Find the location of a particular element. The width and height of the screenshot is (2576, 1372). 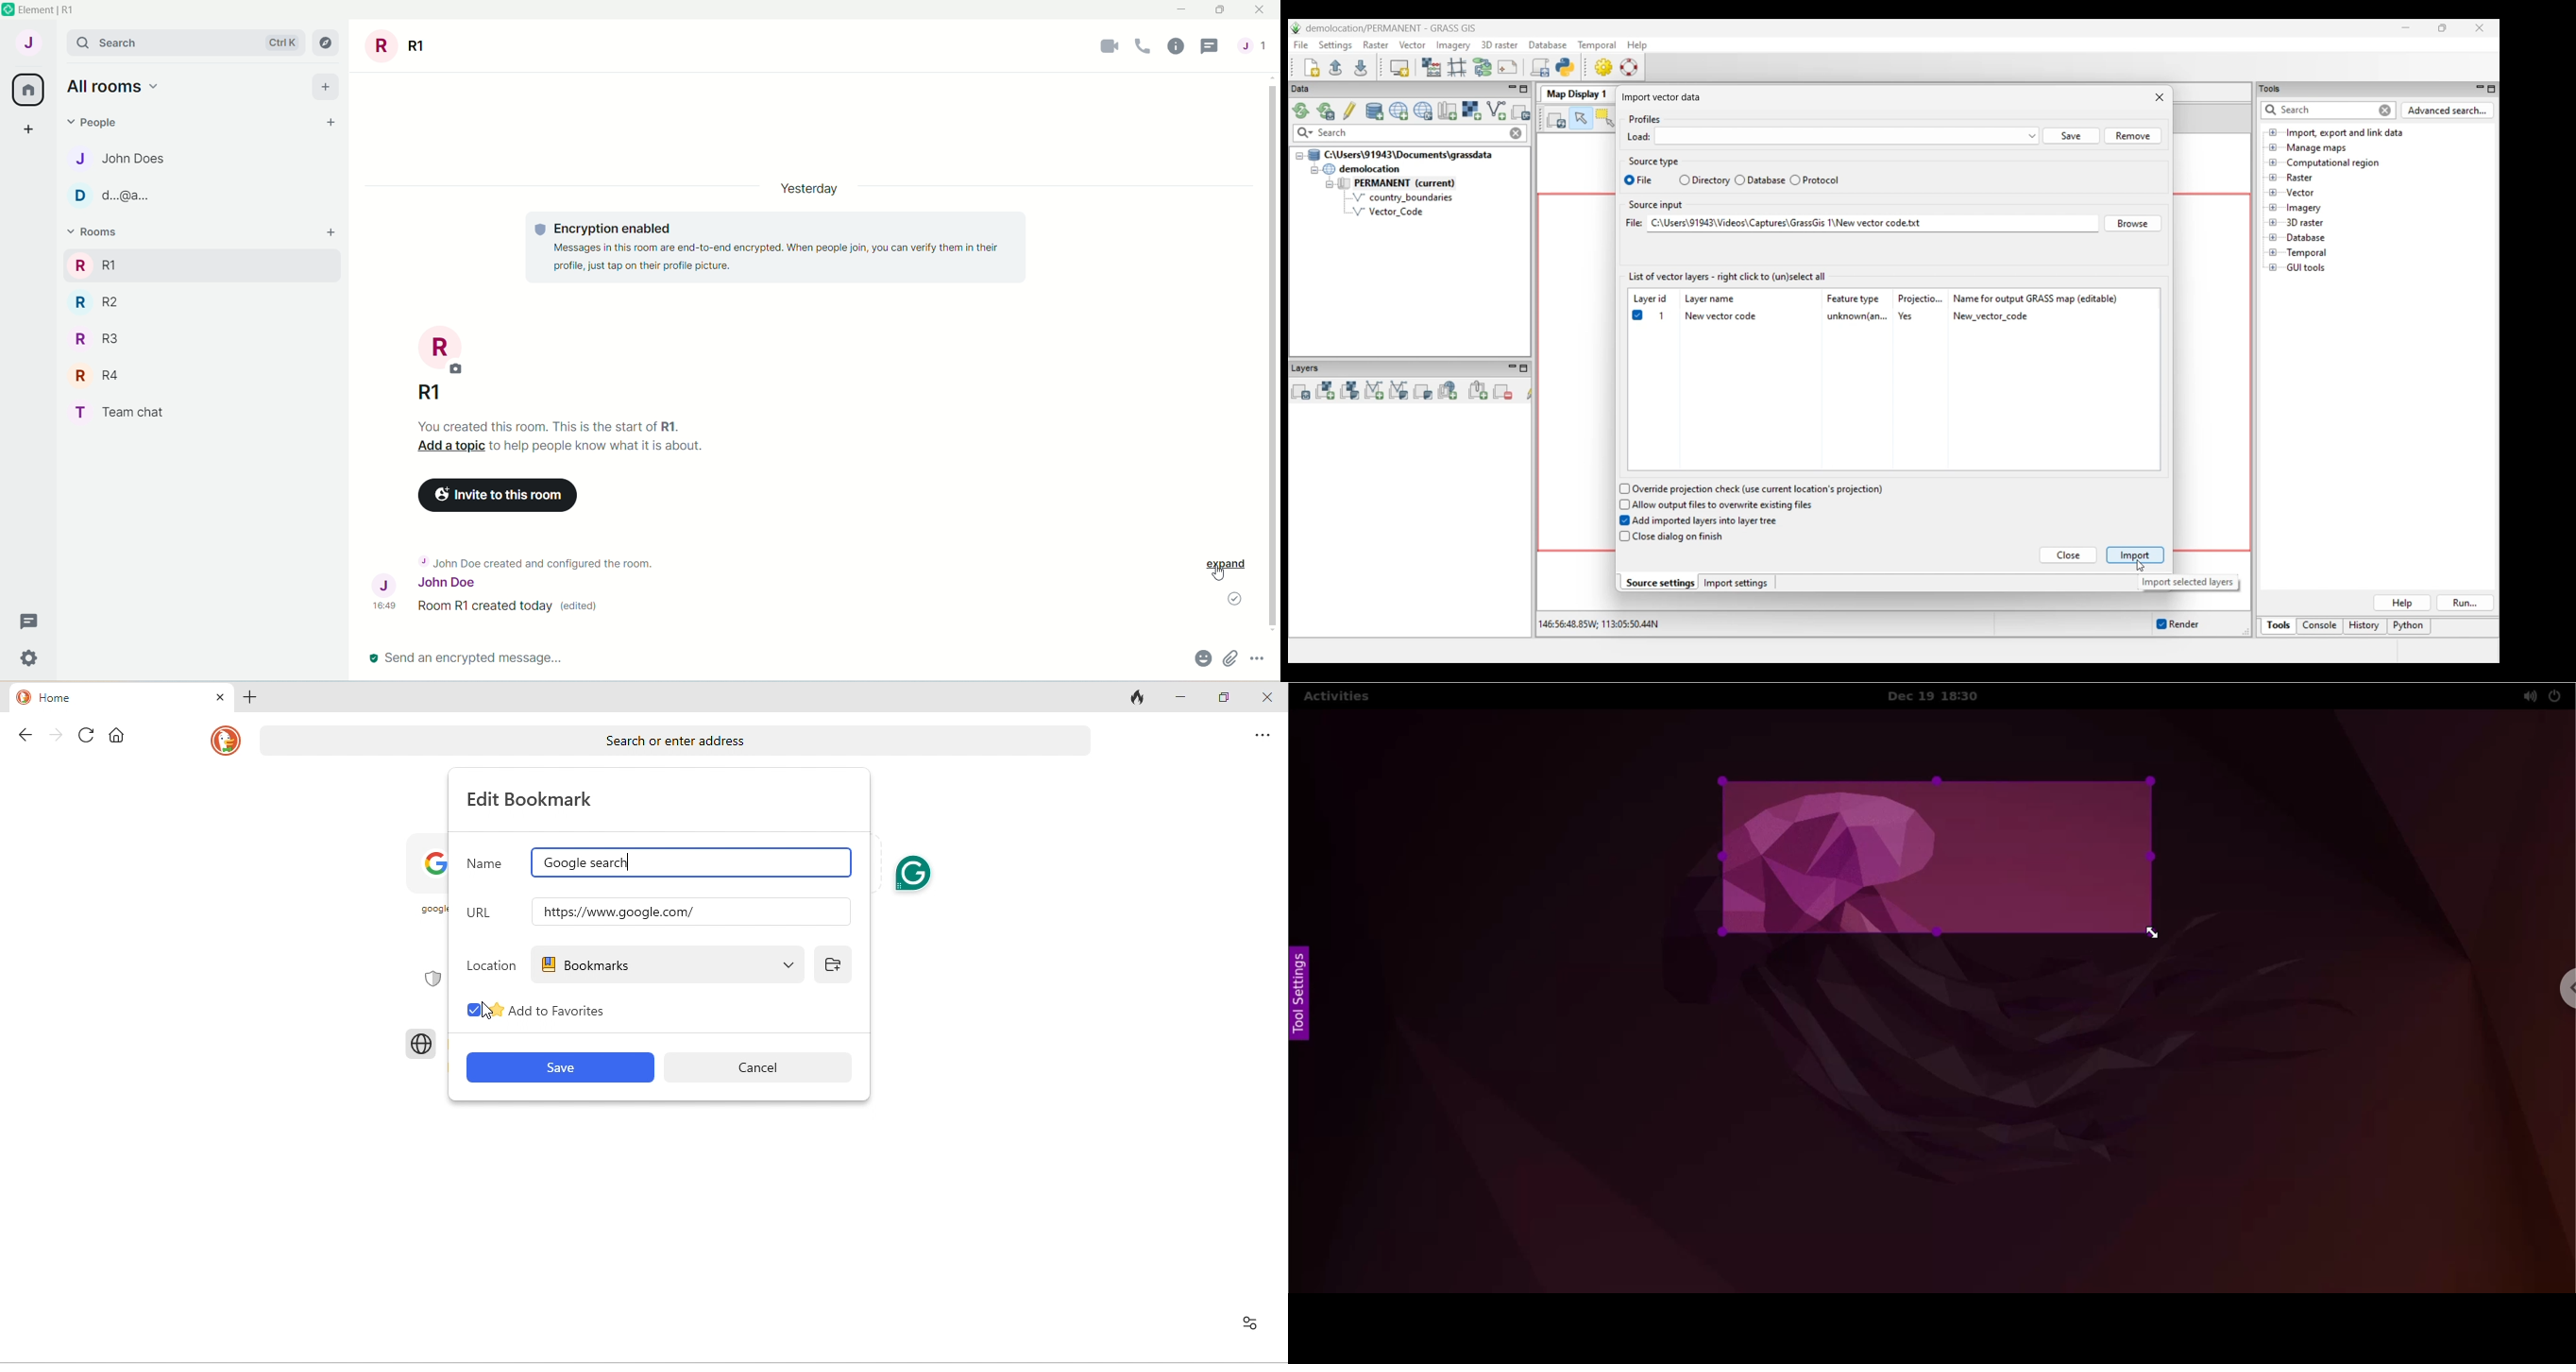

minimize is located at coordinates (1184, 10).